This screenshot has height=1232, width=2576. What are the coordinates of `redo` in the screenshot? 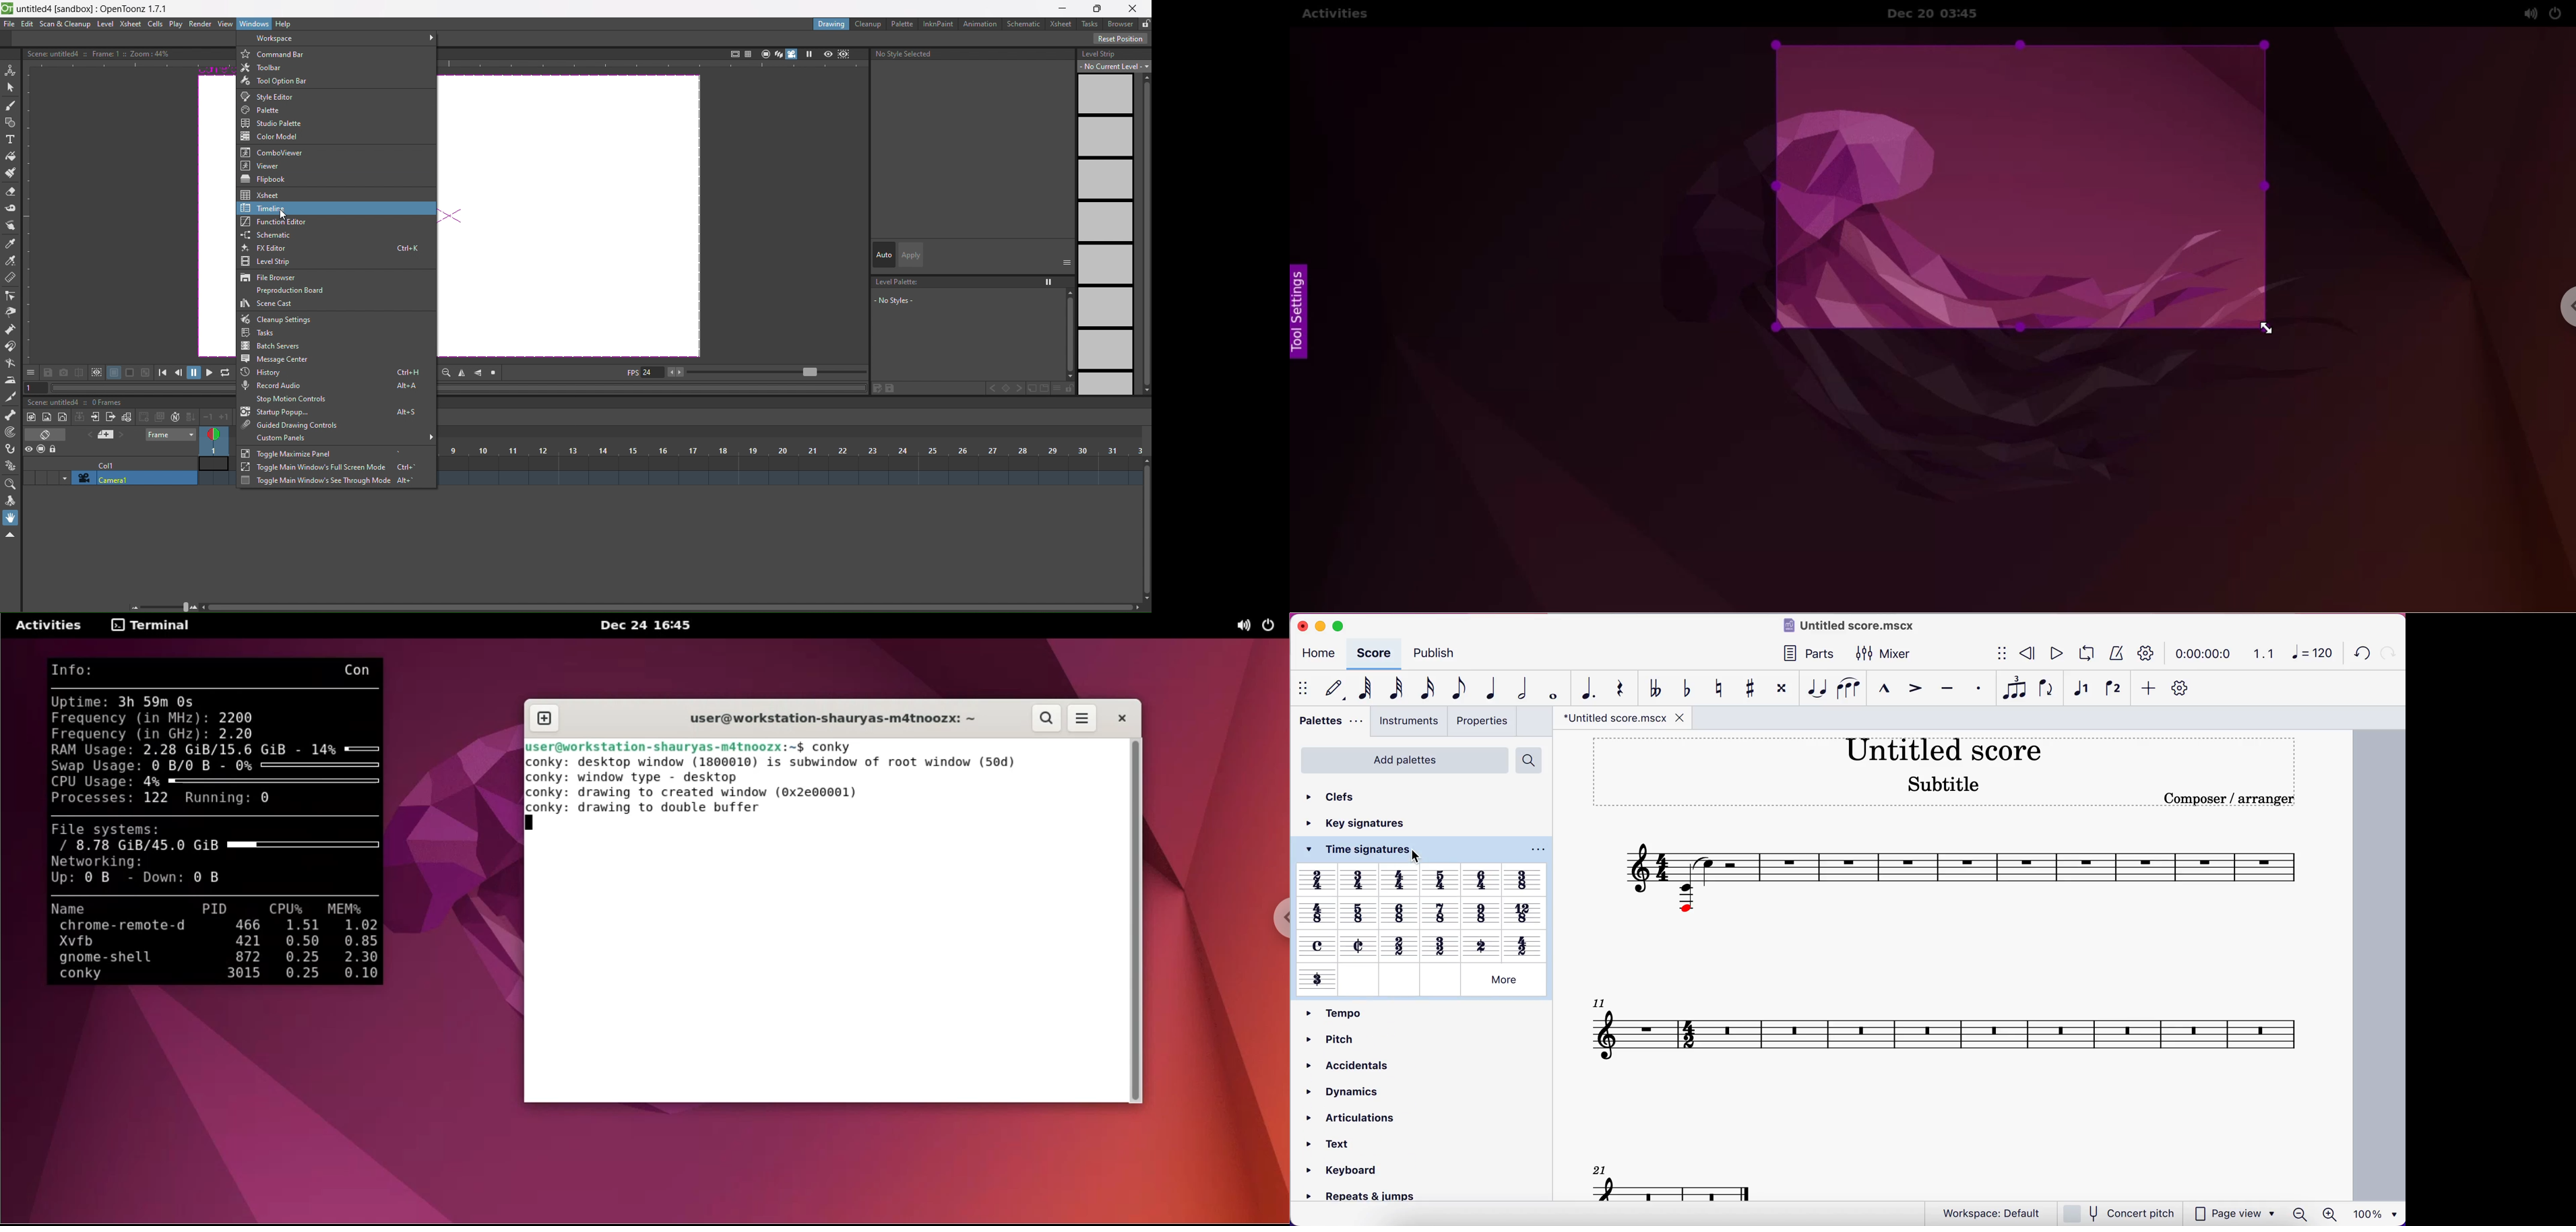 It's located at (2391, 651).